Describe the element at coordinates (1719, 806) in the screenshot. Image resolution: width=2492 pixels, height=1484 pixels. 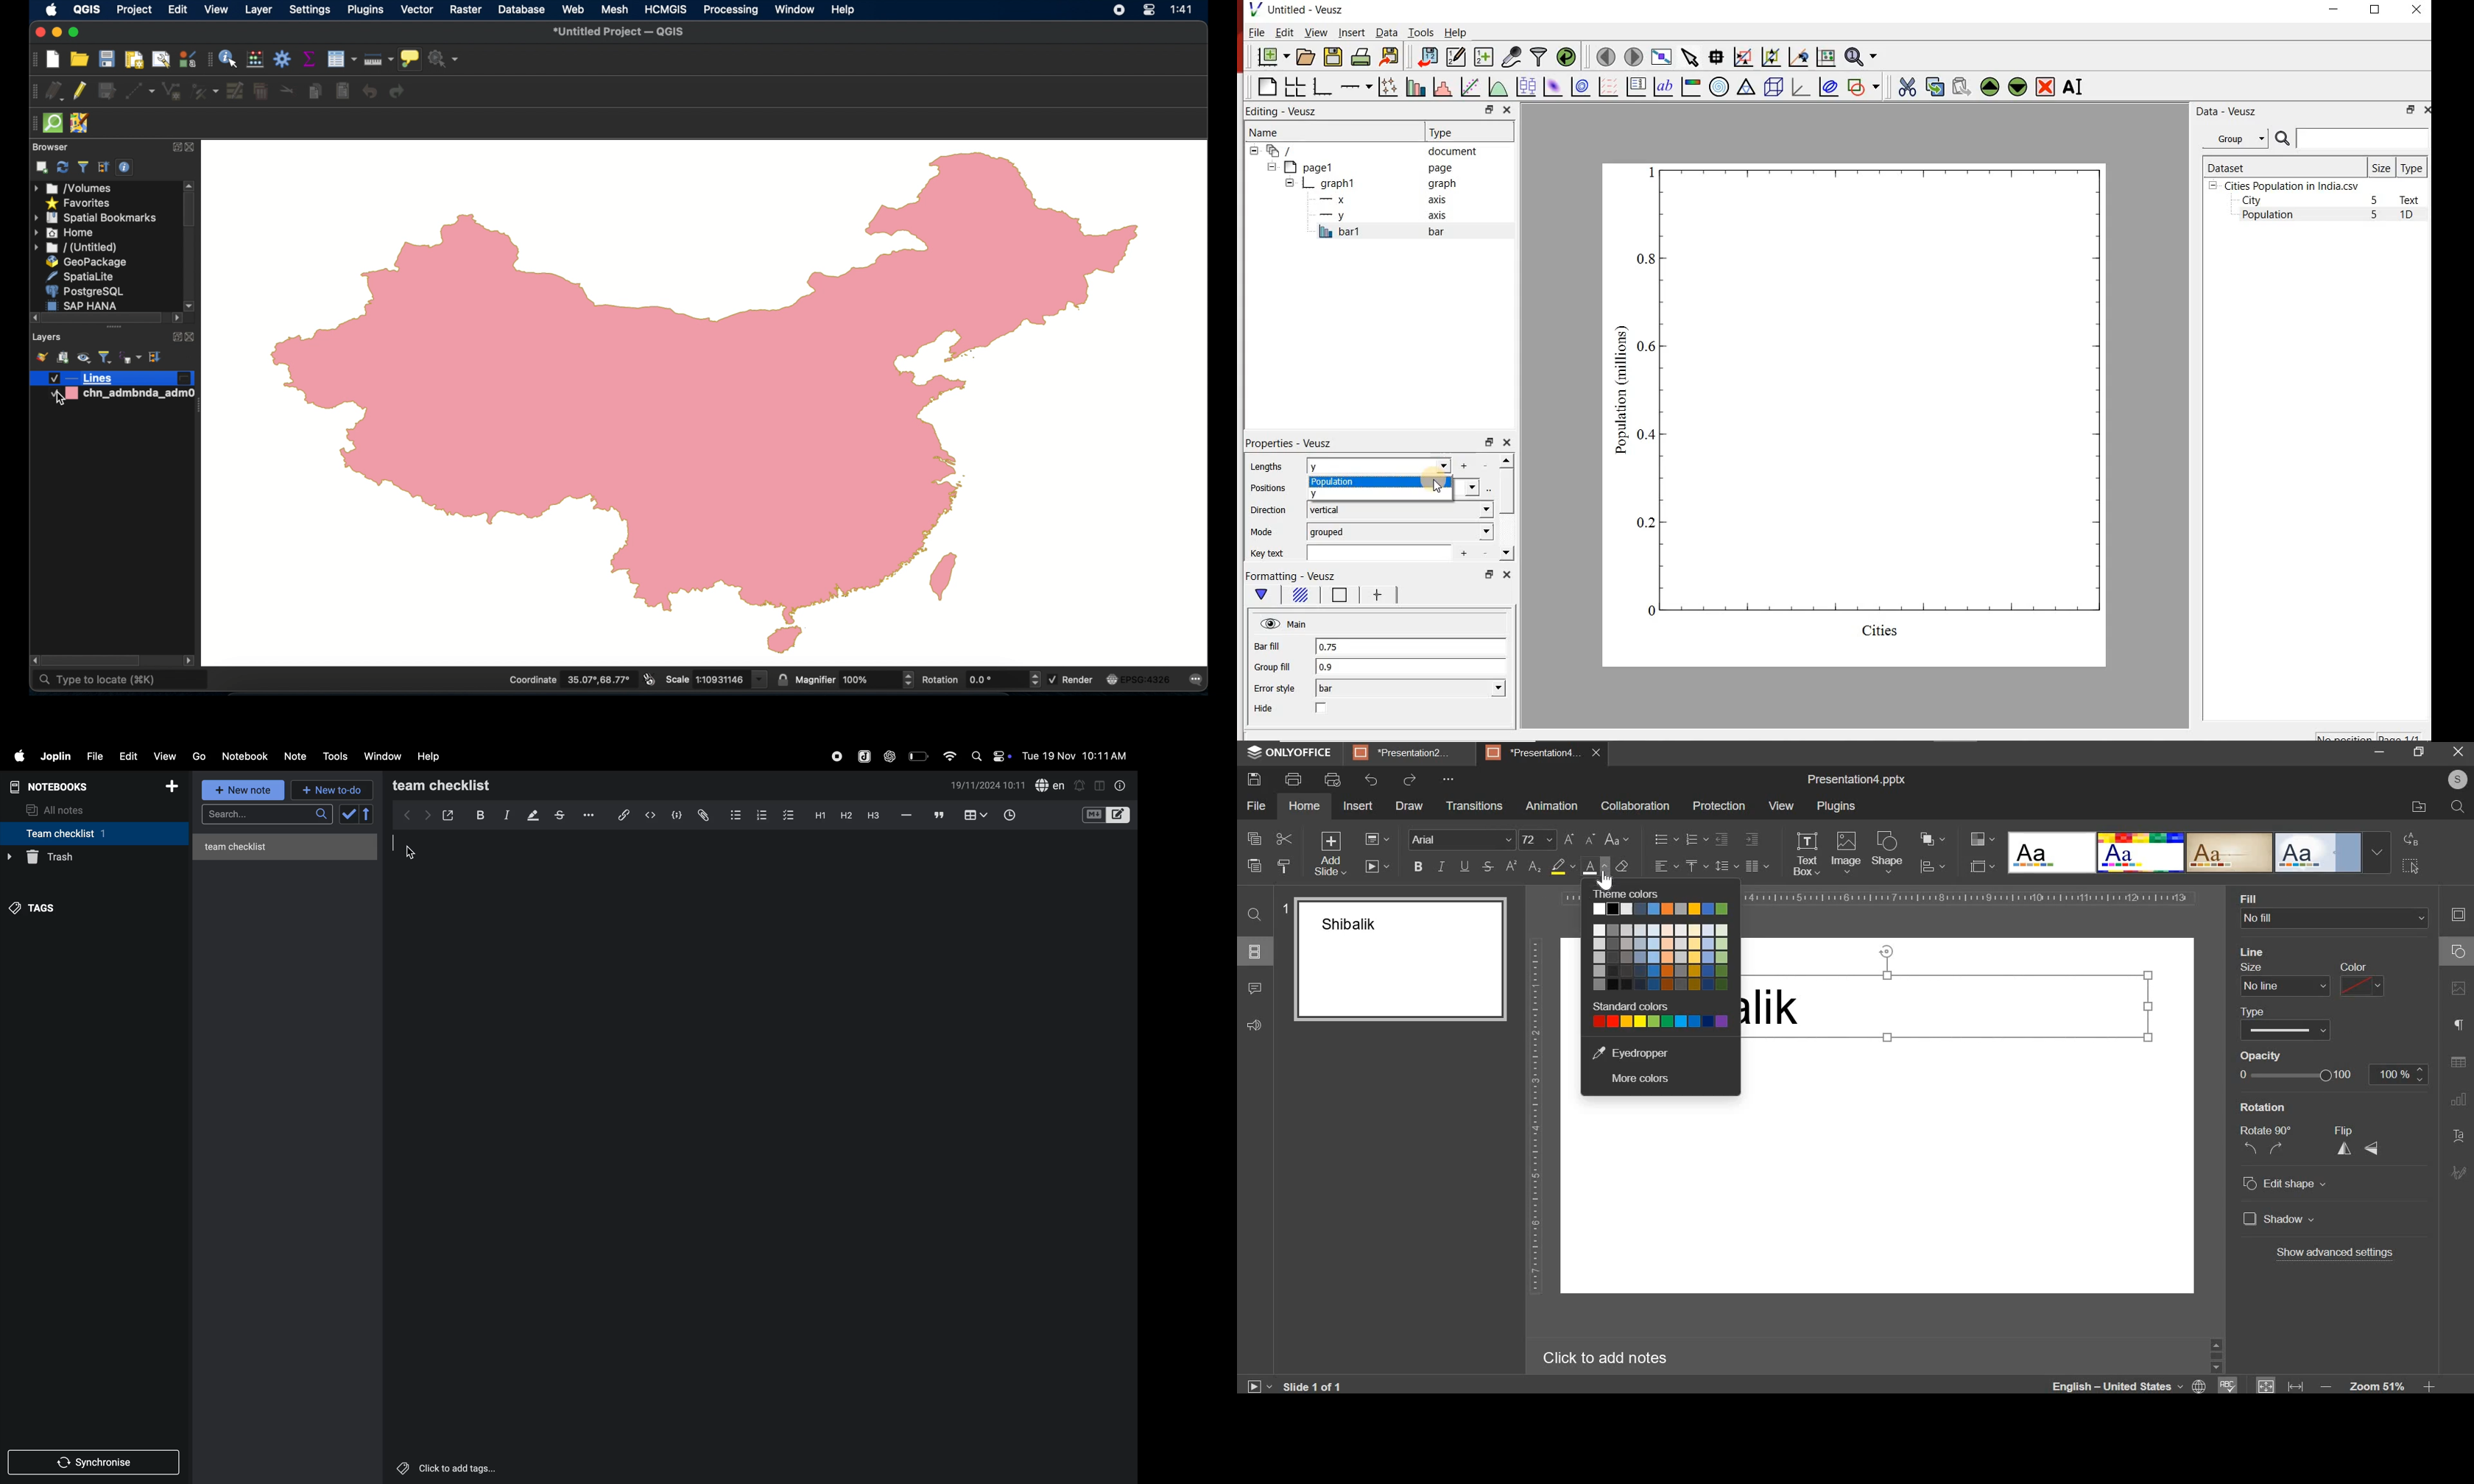
I see `protection` at that location.